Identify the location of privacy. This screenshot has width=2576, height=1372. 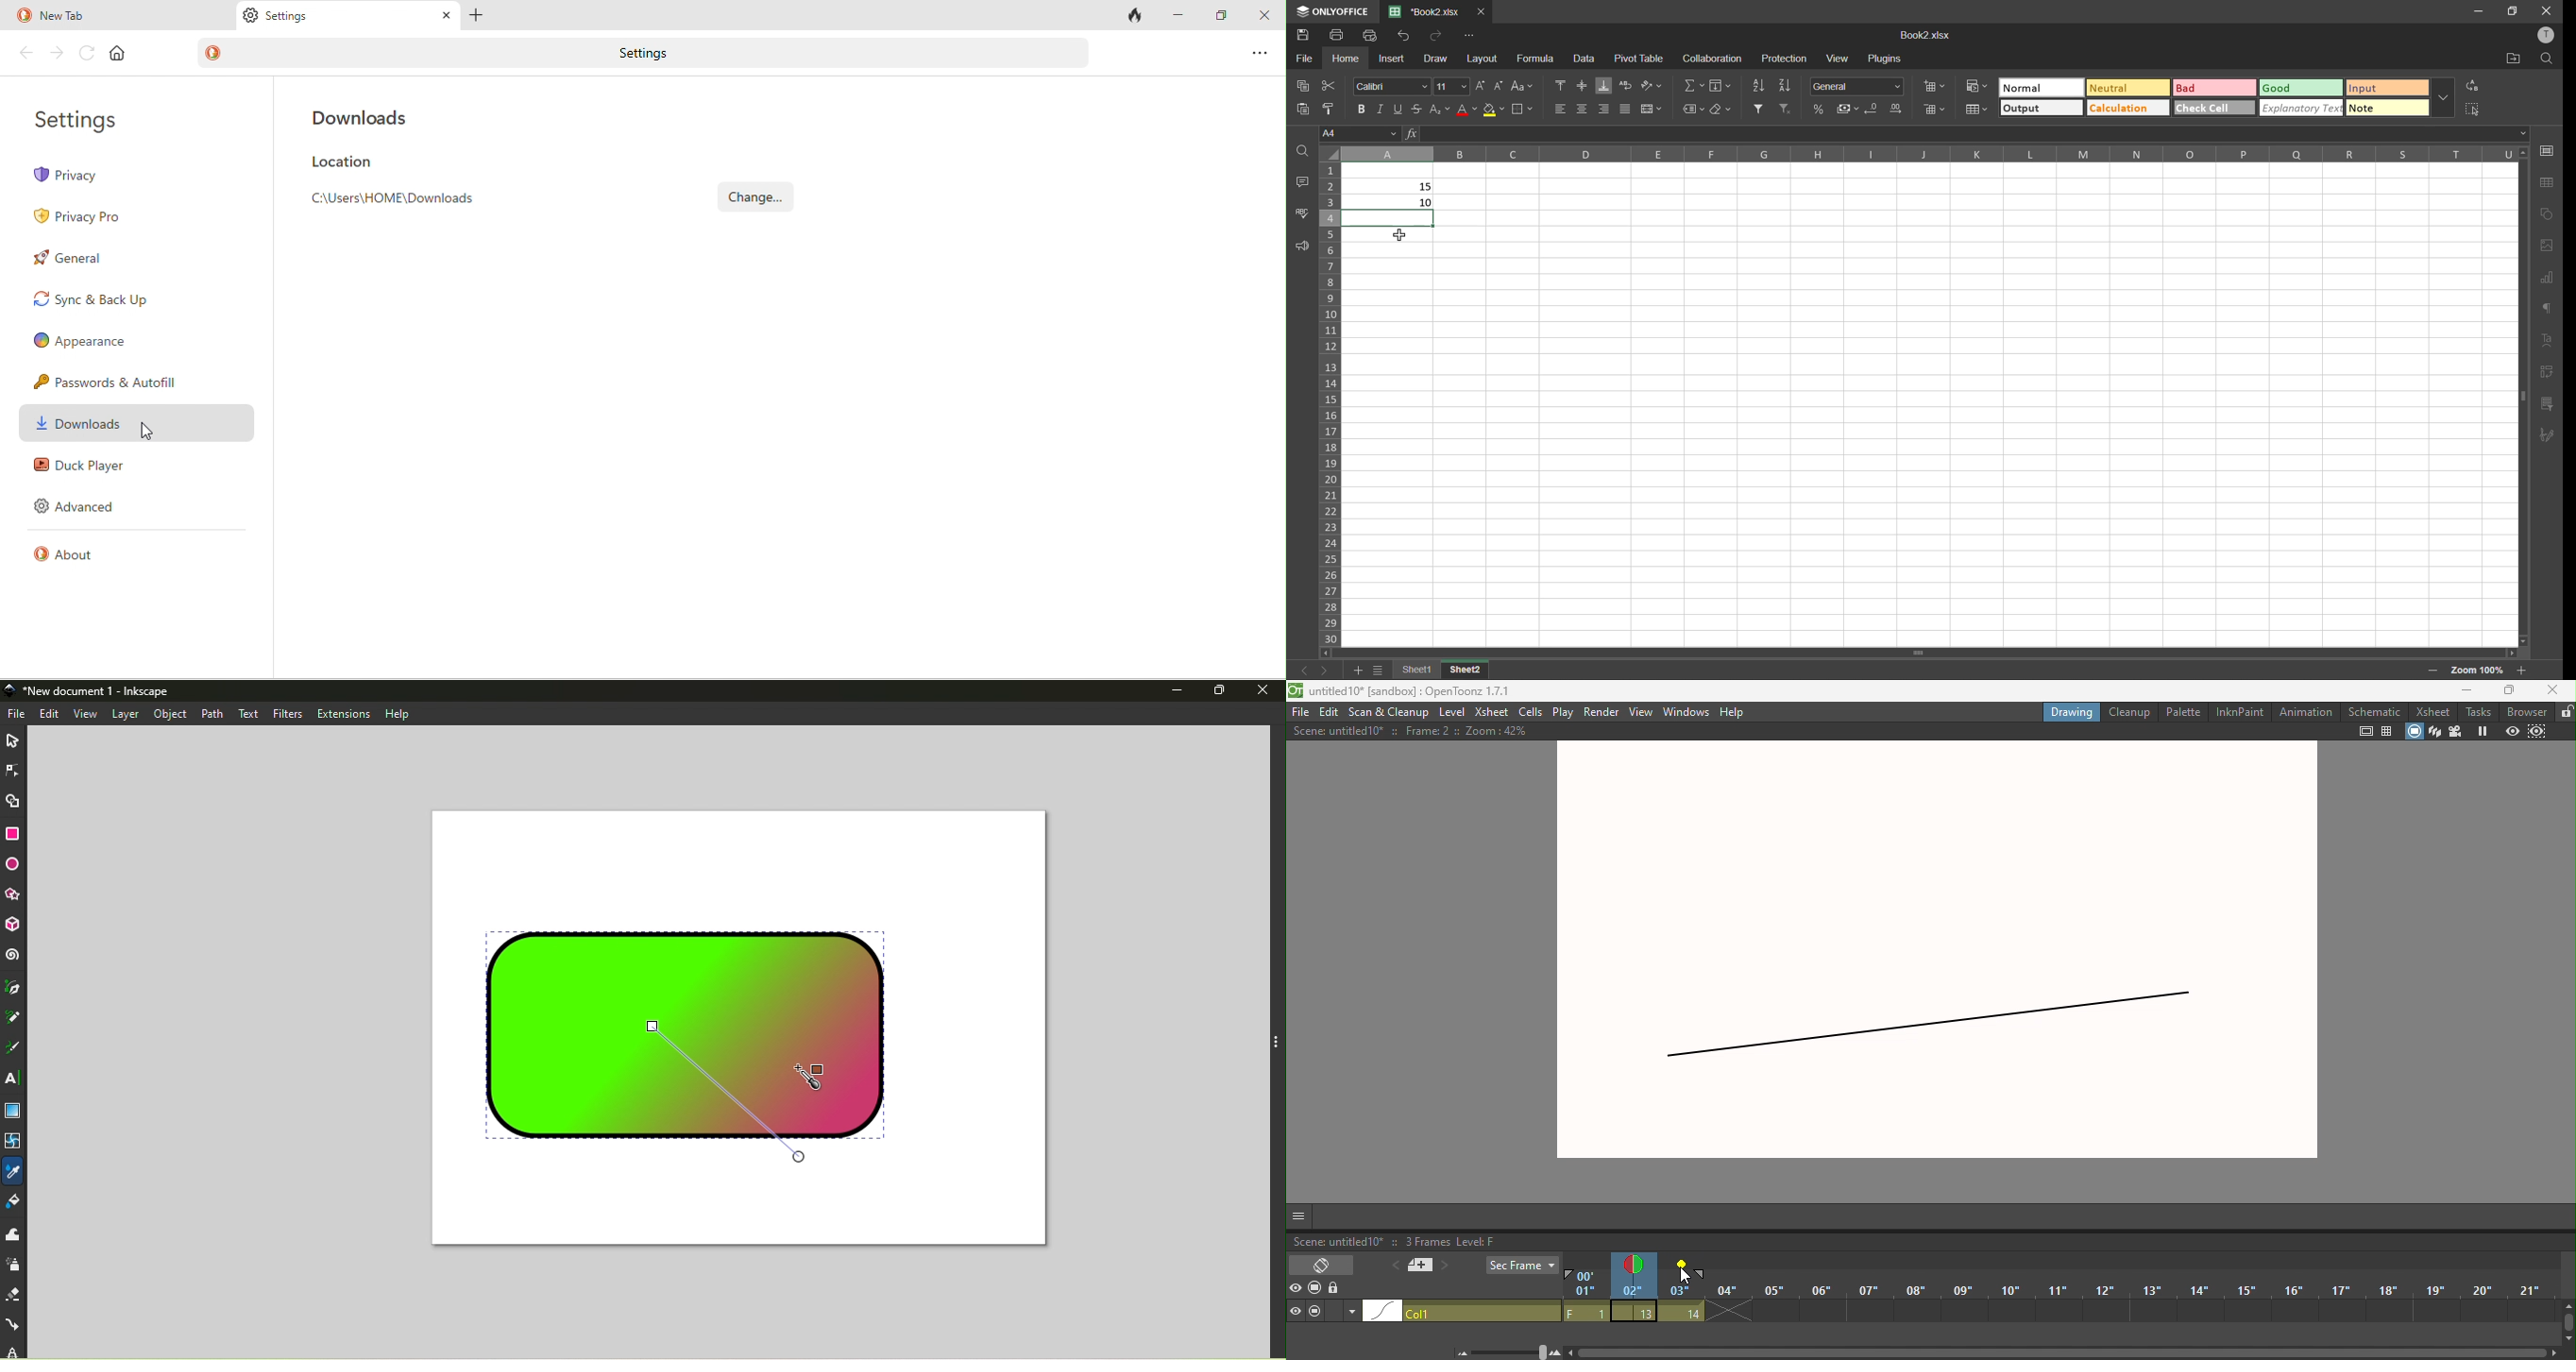
(137, 174).